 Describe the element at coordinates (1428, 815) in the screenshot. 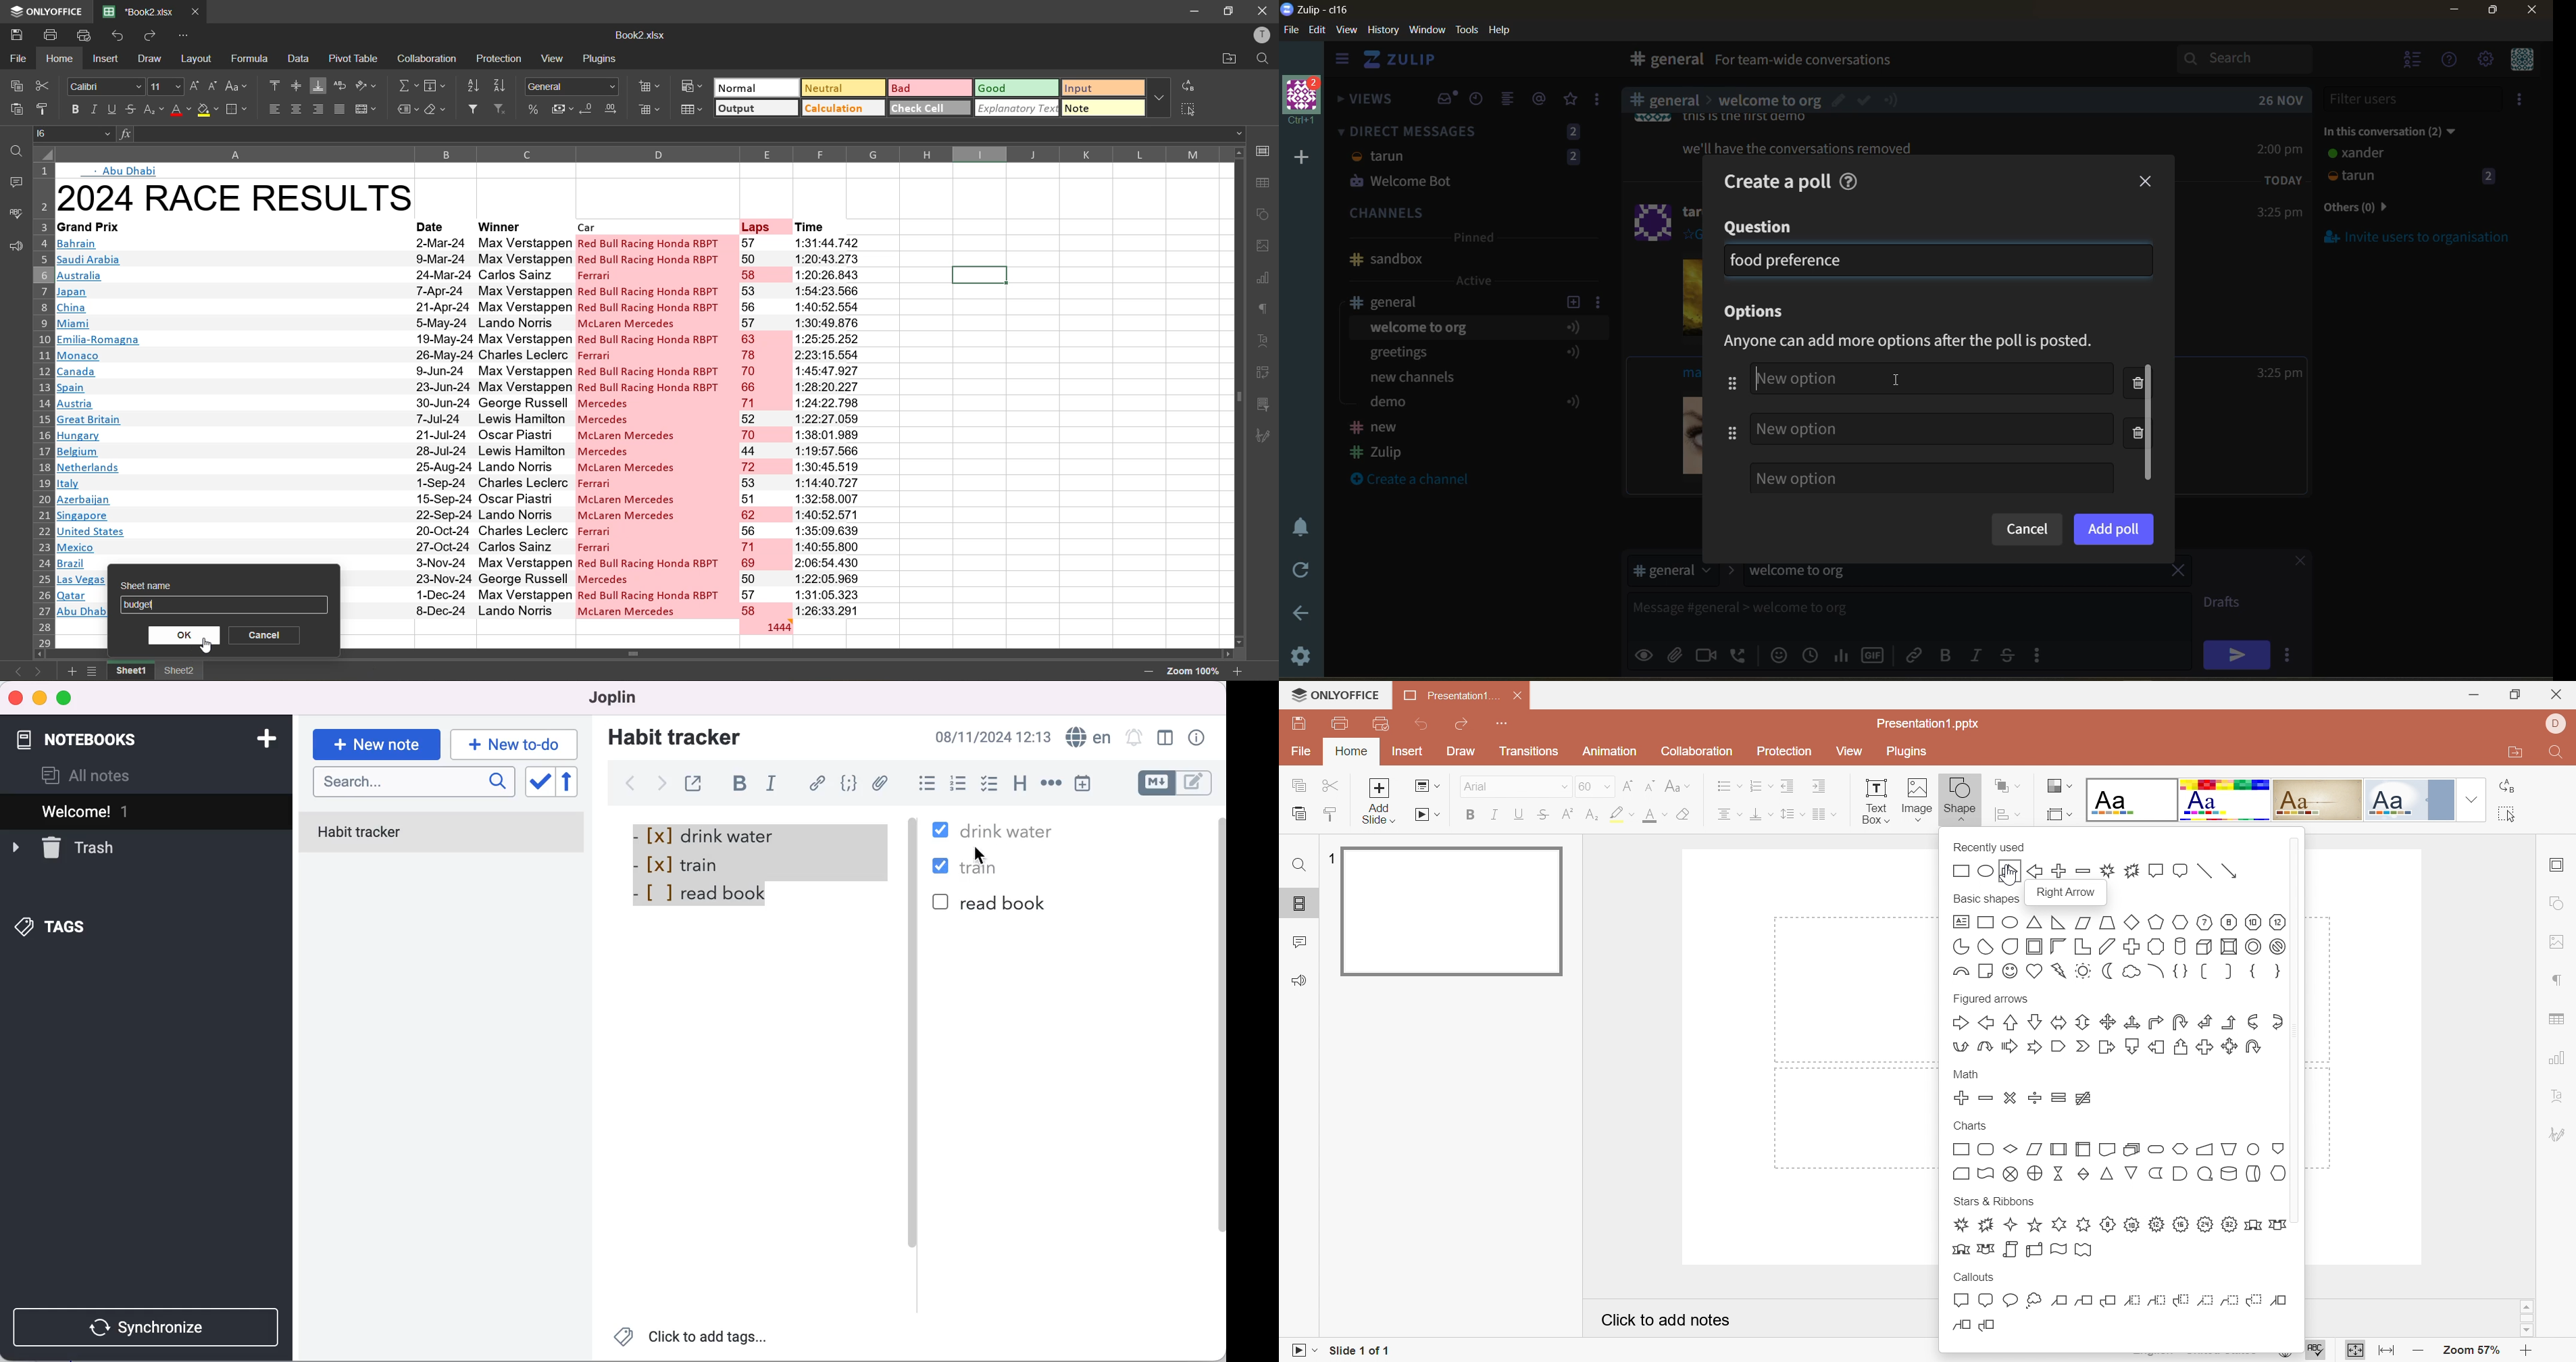

I see `Start slideshow` at that location.